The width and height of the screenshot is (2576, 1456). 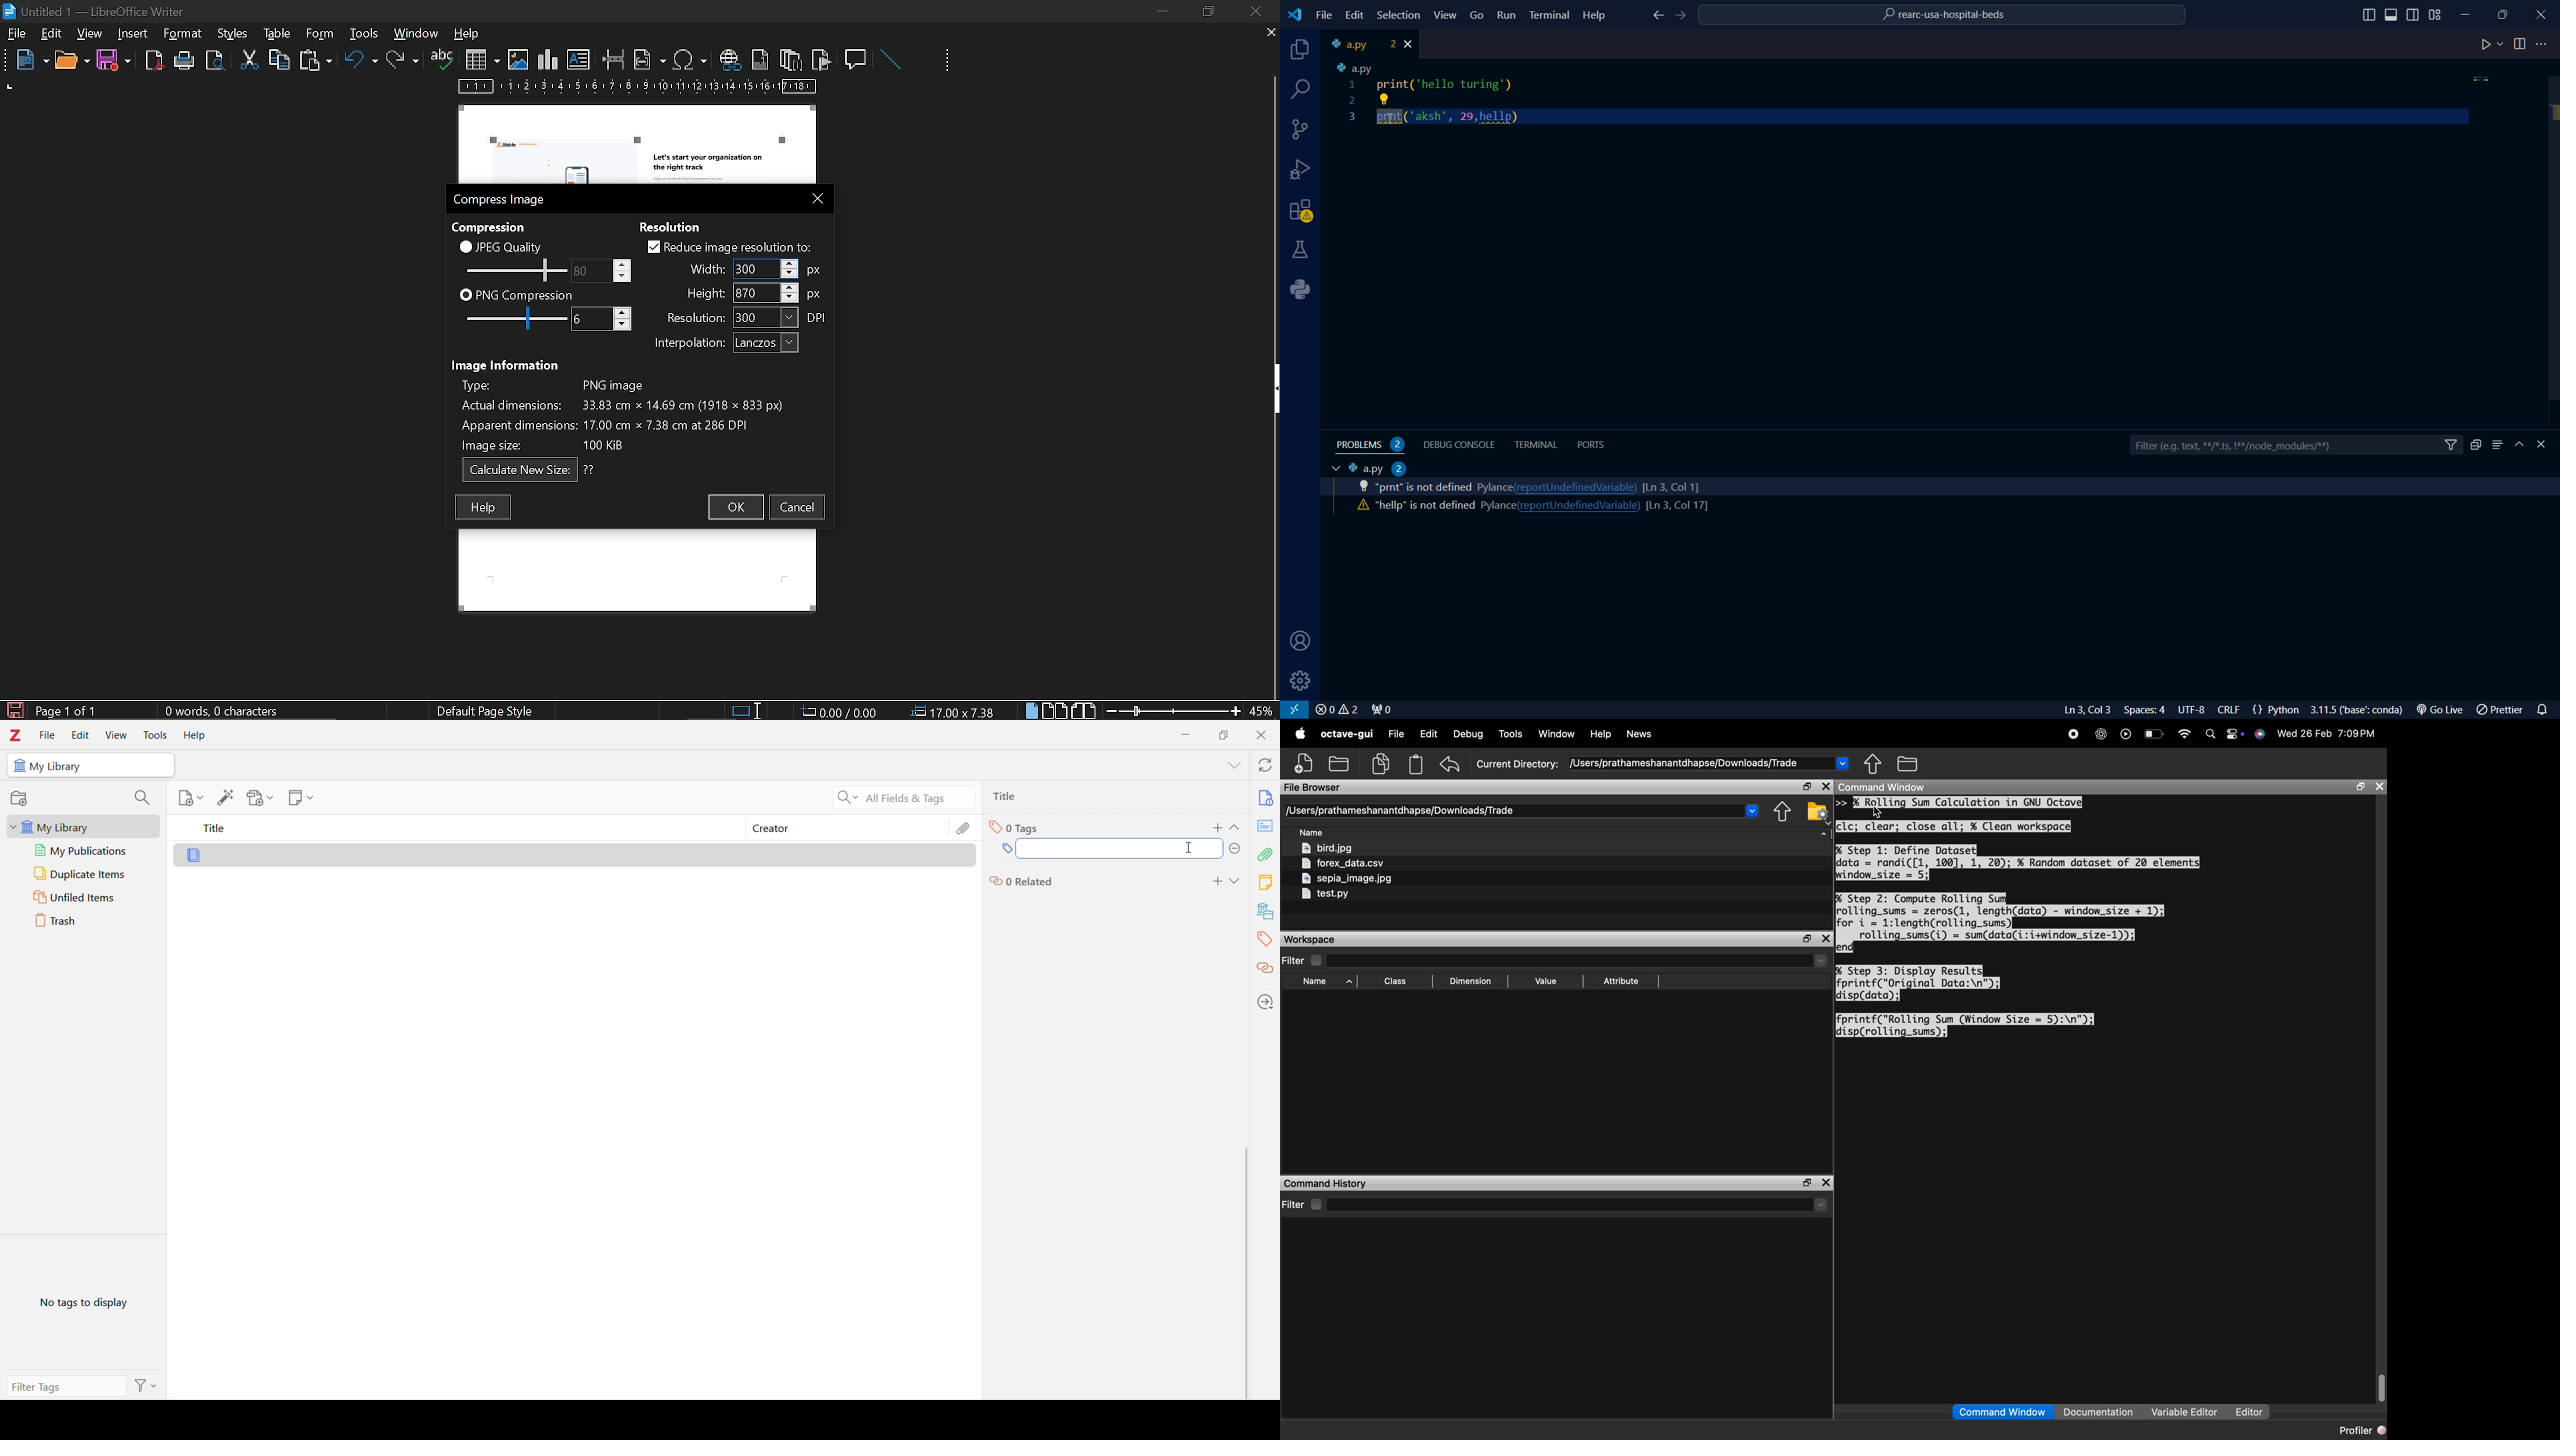 I want to click on All Filters & Tags, so click(x=901, y=799).